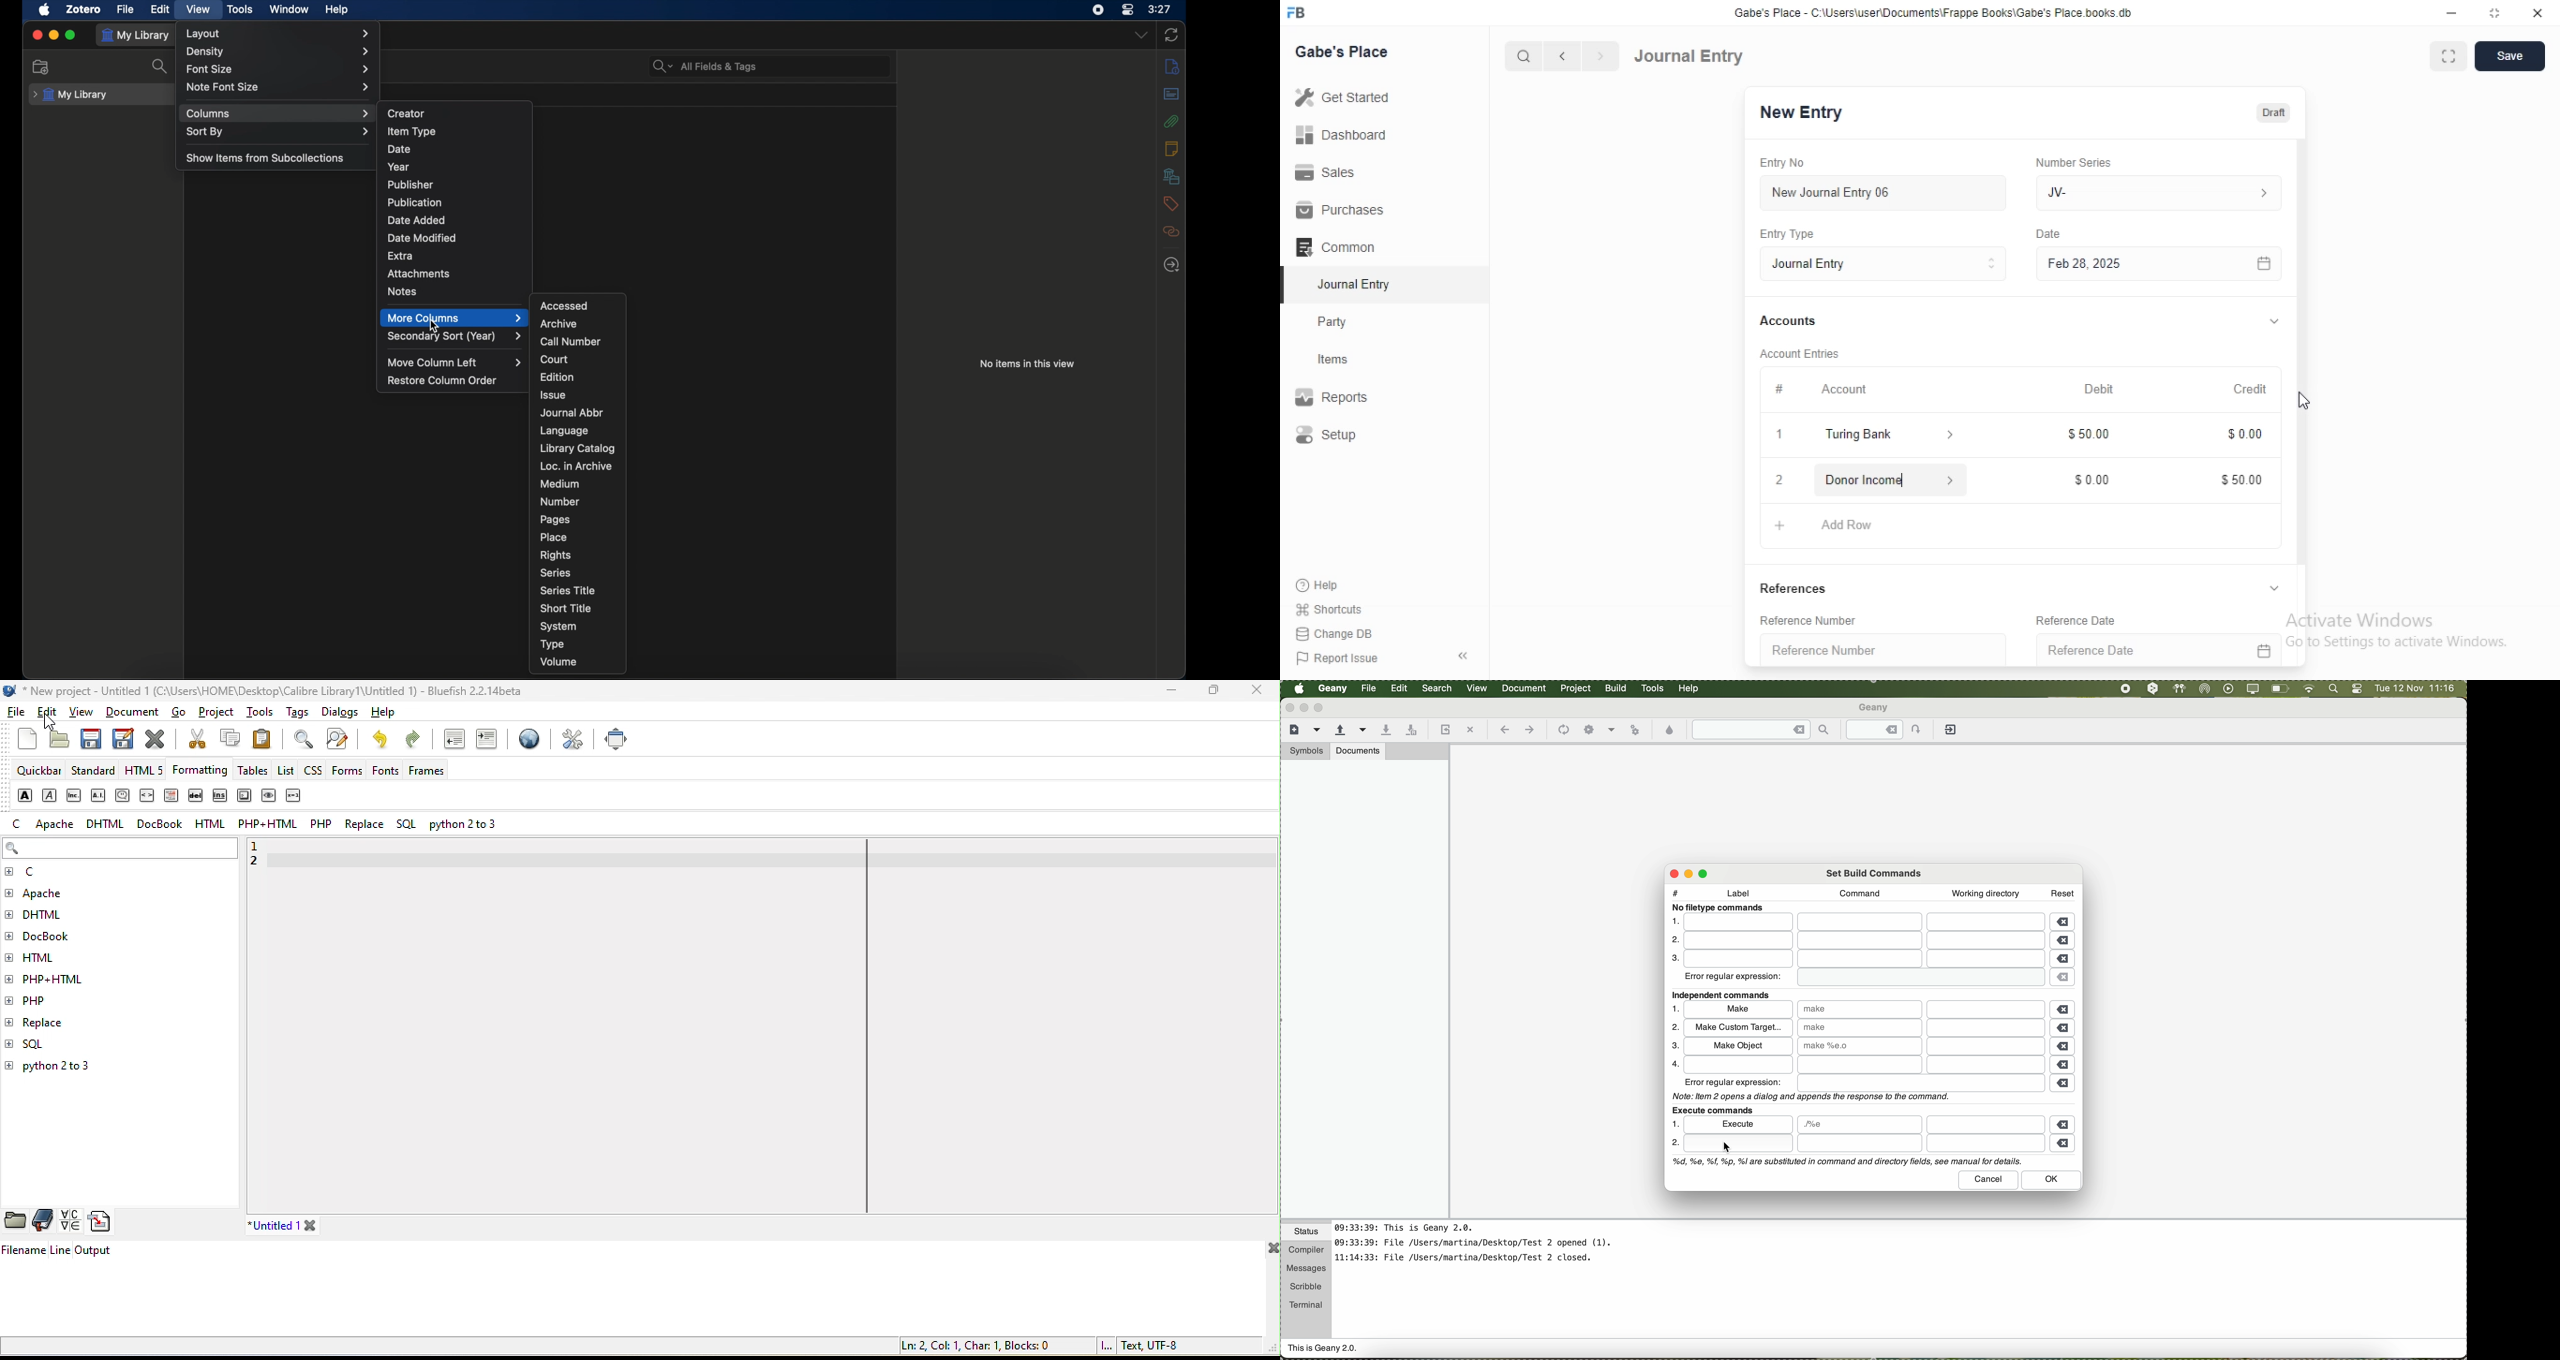  Describe the element at coordinates (18, 824) in the screenshot. I see `c` at that location.